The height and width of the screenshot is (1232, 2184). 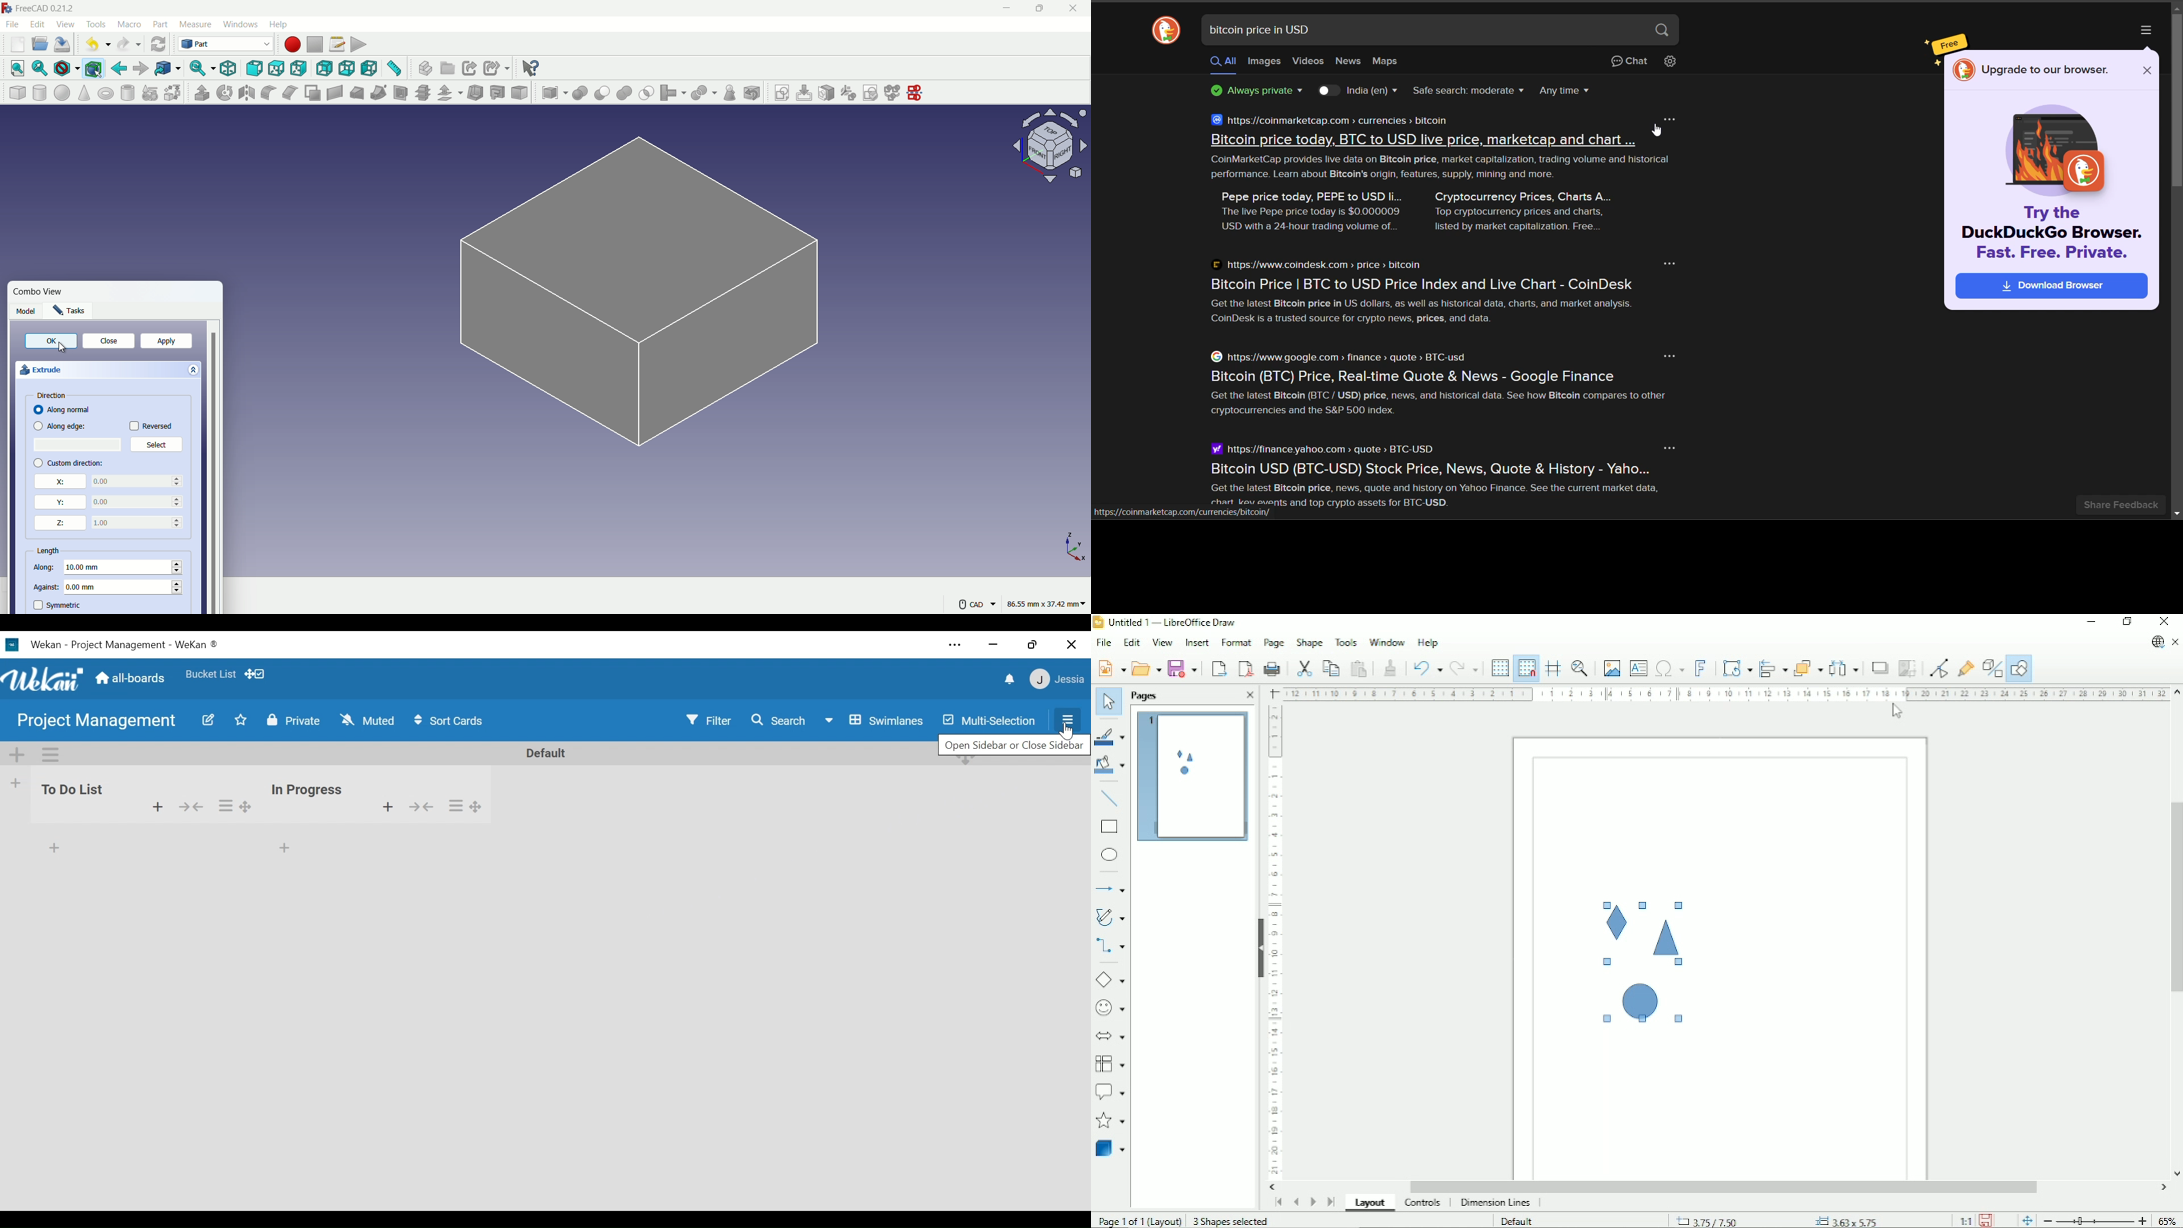 I want to click on compound tool, so click(x=555, y=94).